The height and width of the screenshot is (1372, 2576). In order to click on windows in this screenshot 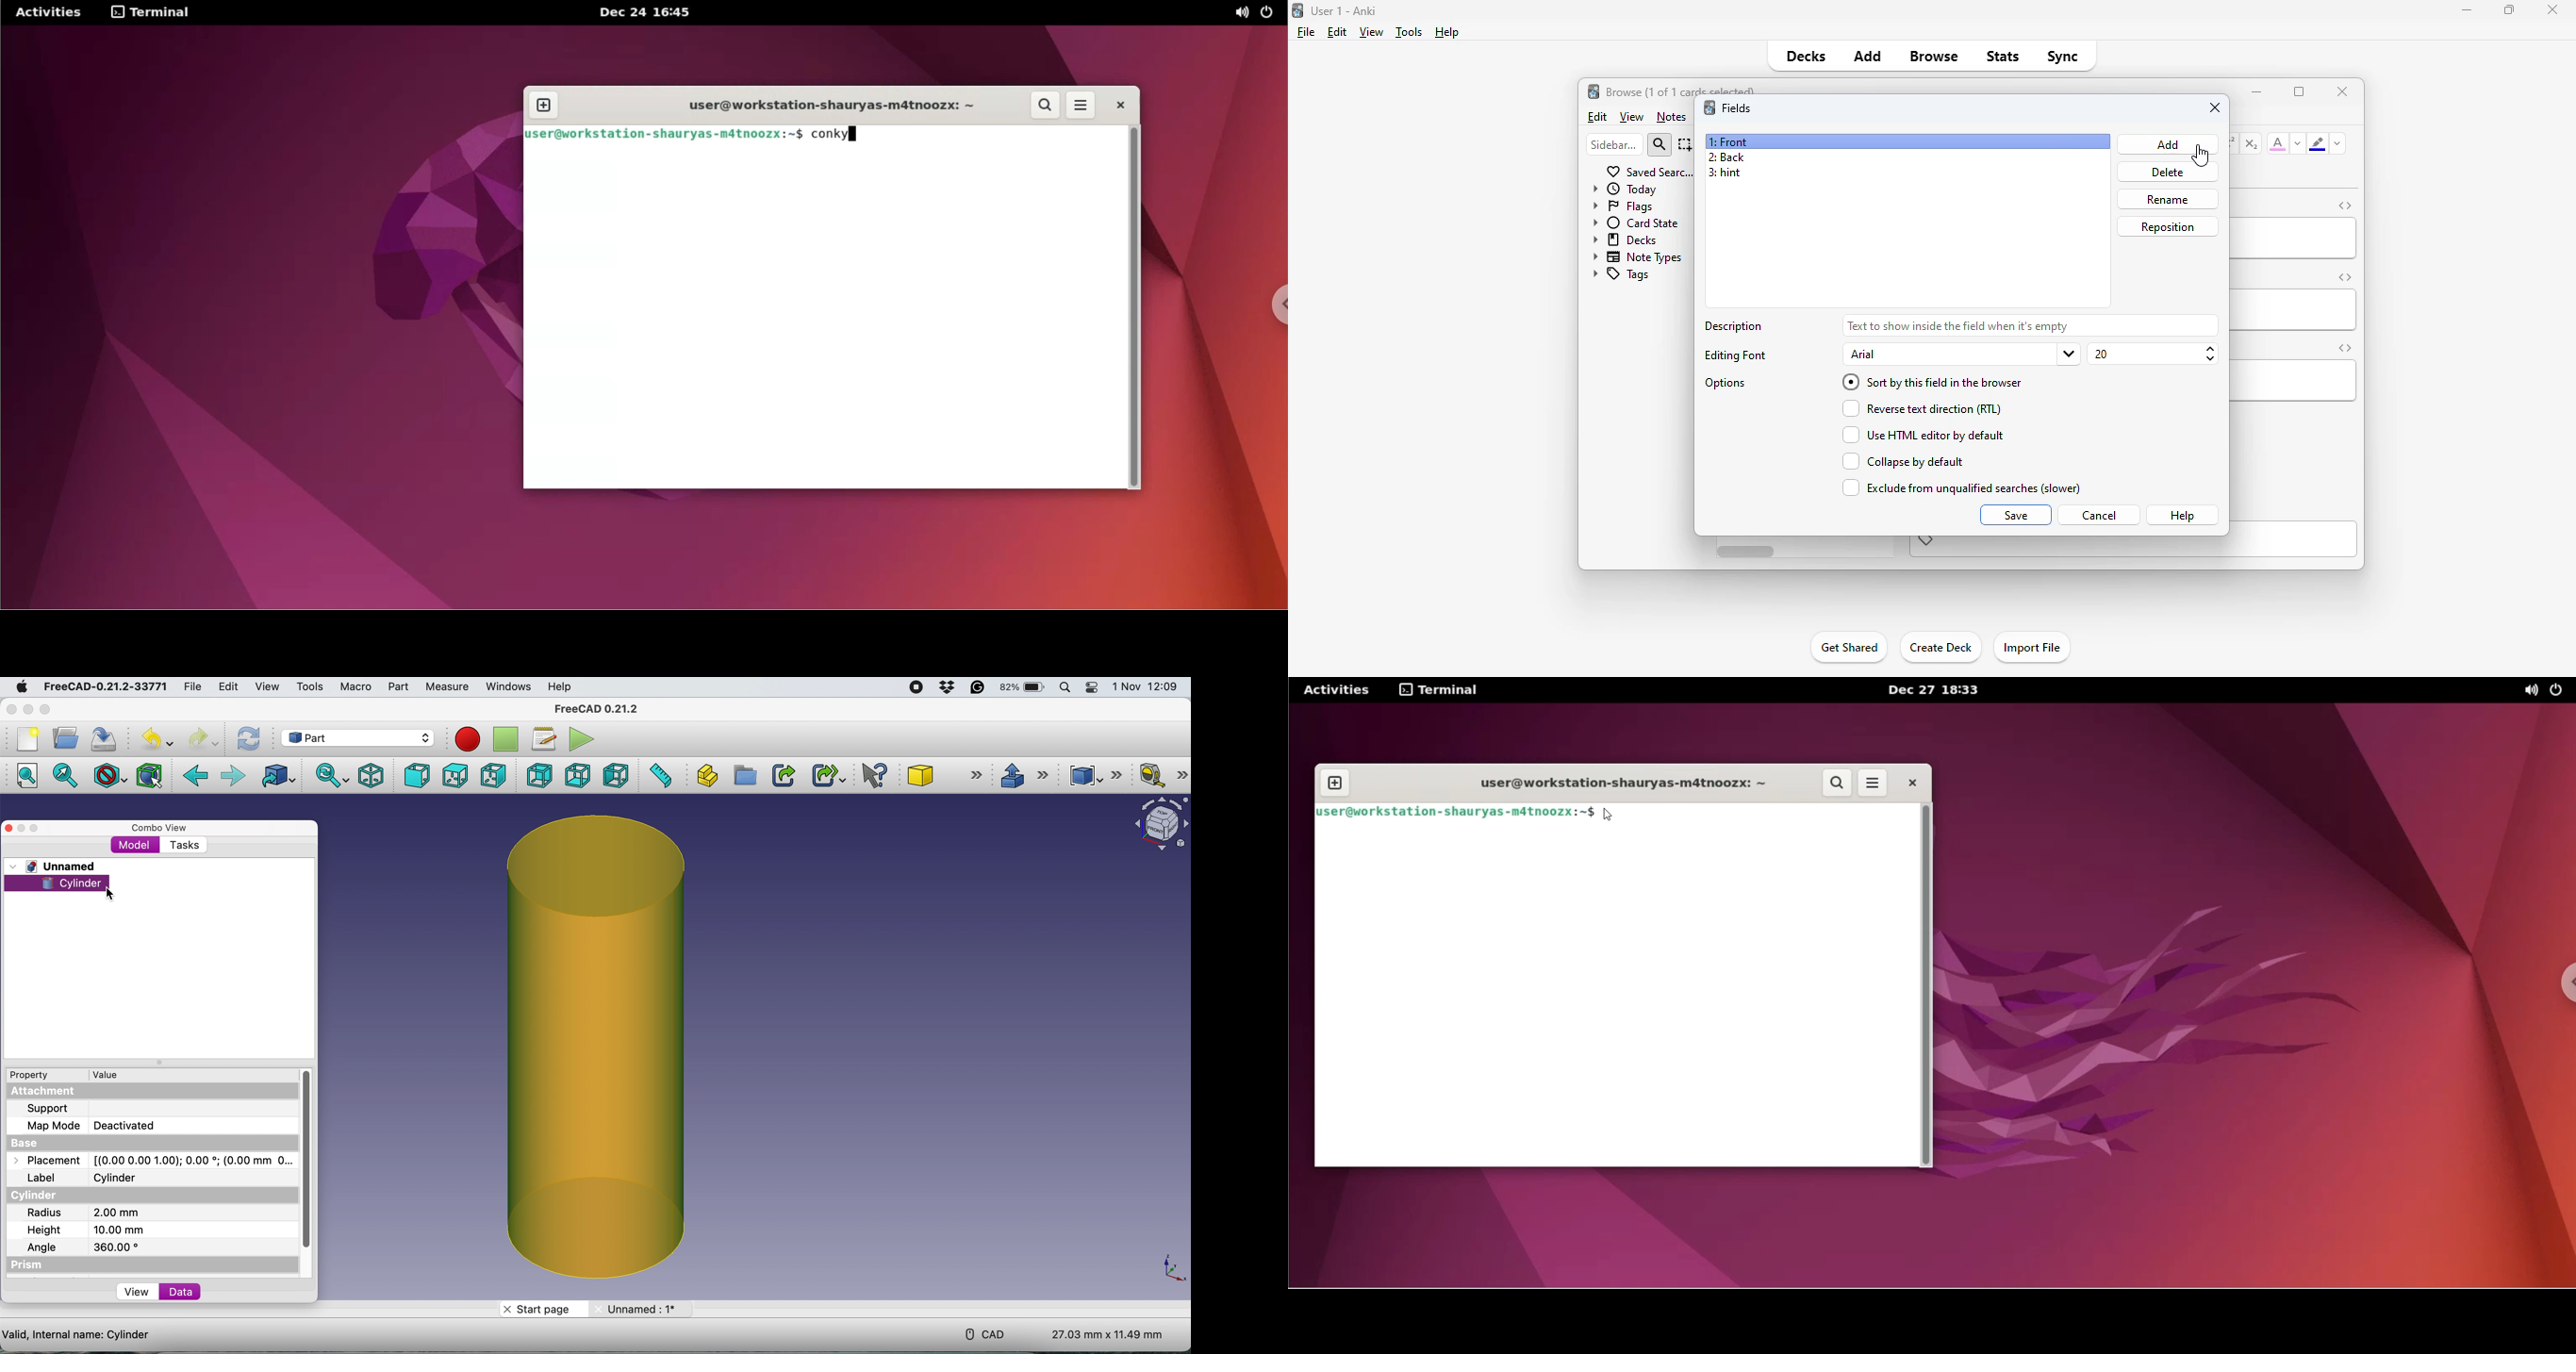, I will do `click(510, 688)`.